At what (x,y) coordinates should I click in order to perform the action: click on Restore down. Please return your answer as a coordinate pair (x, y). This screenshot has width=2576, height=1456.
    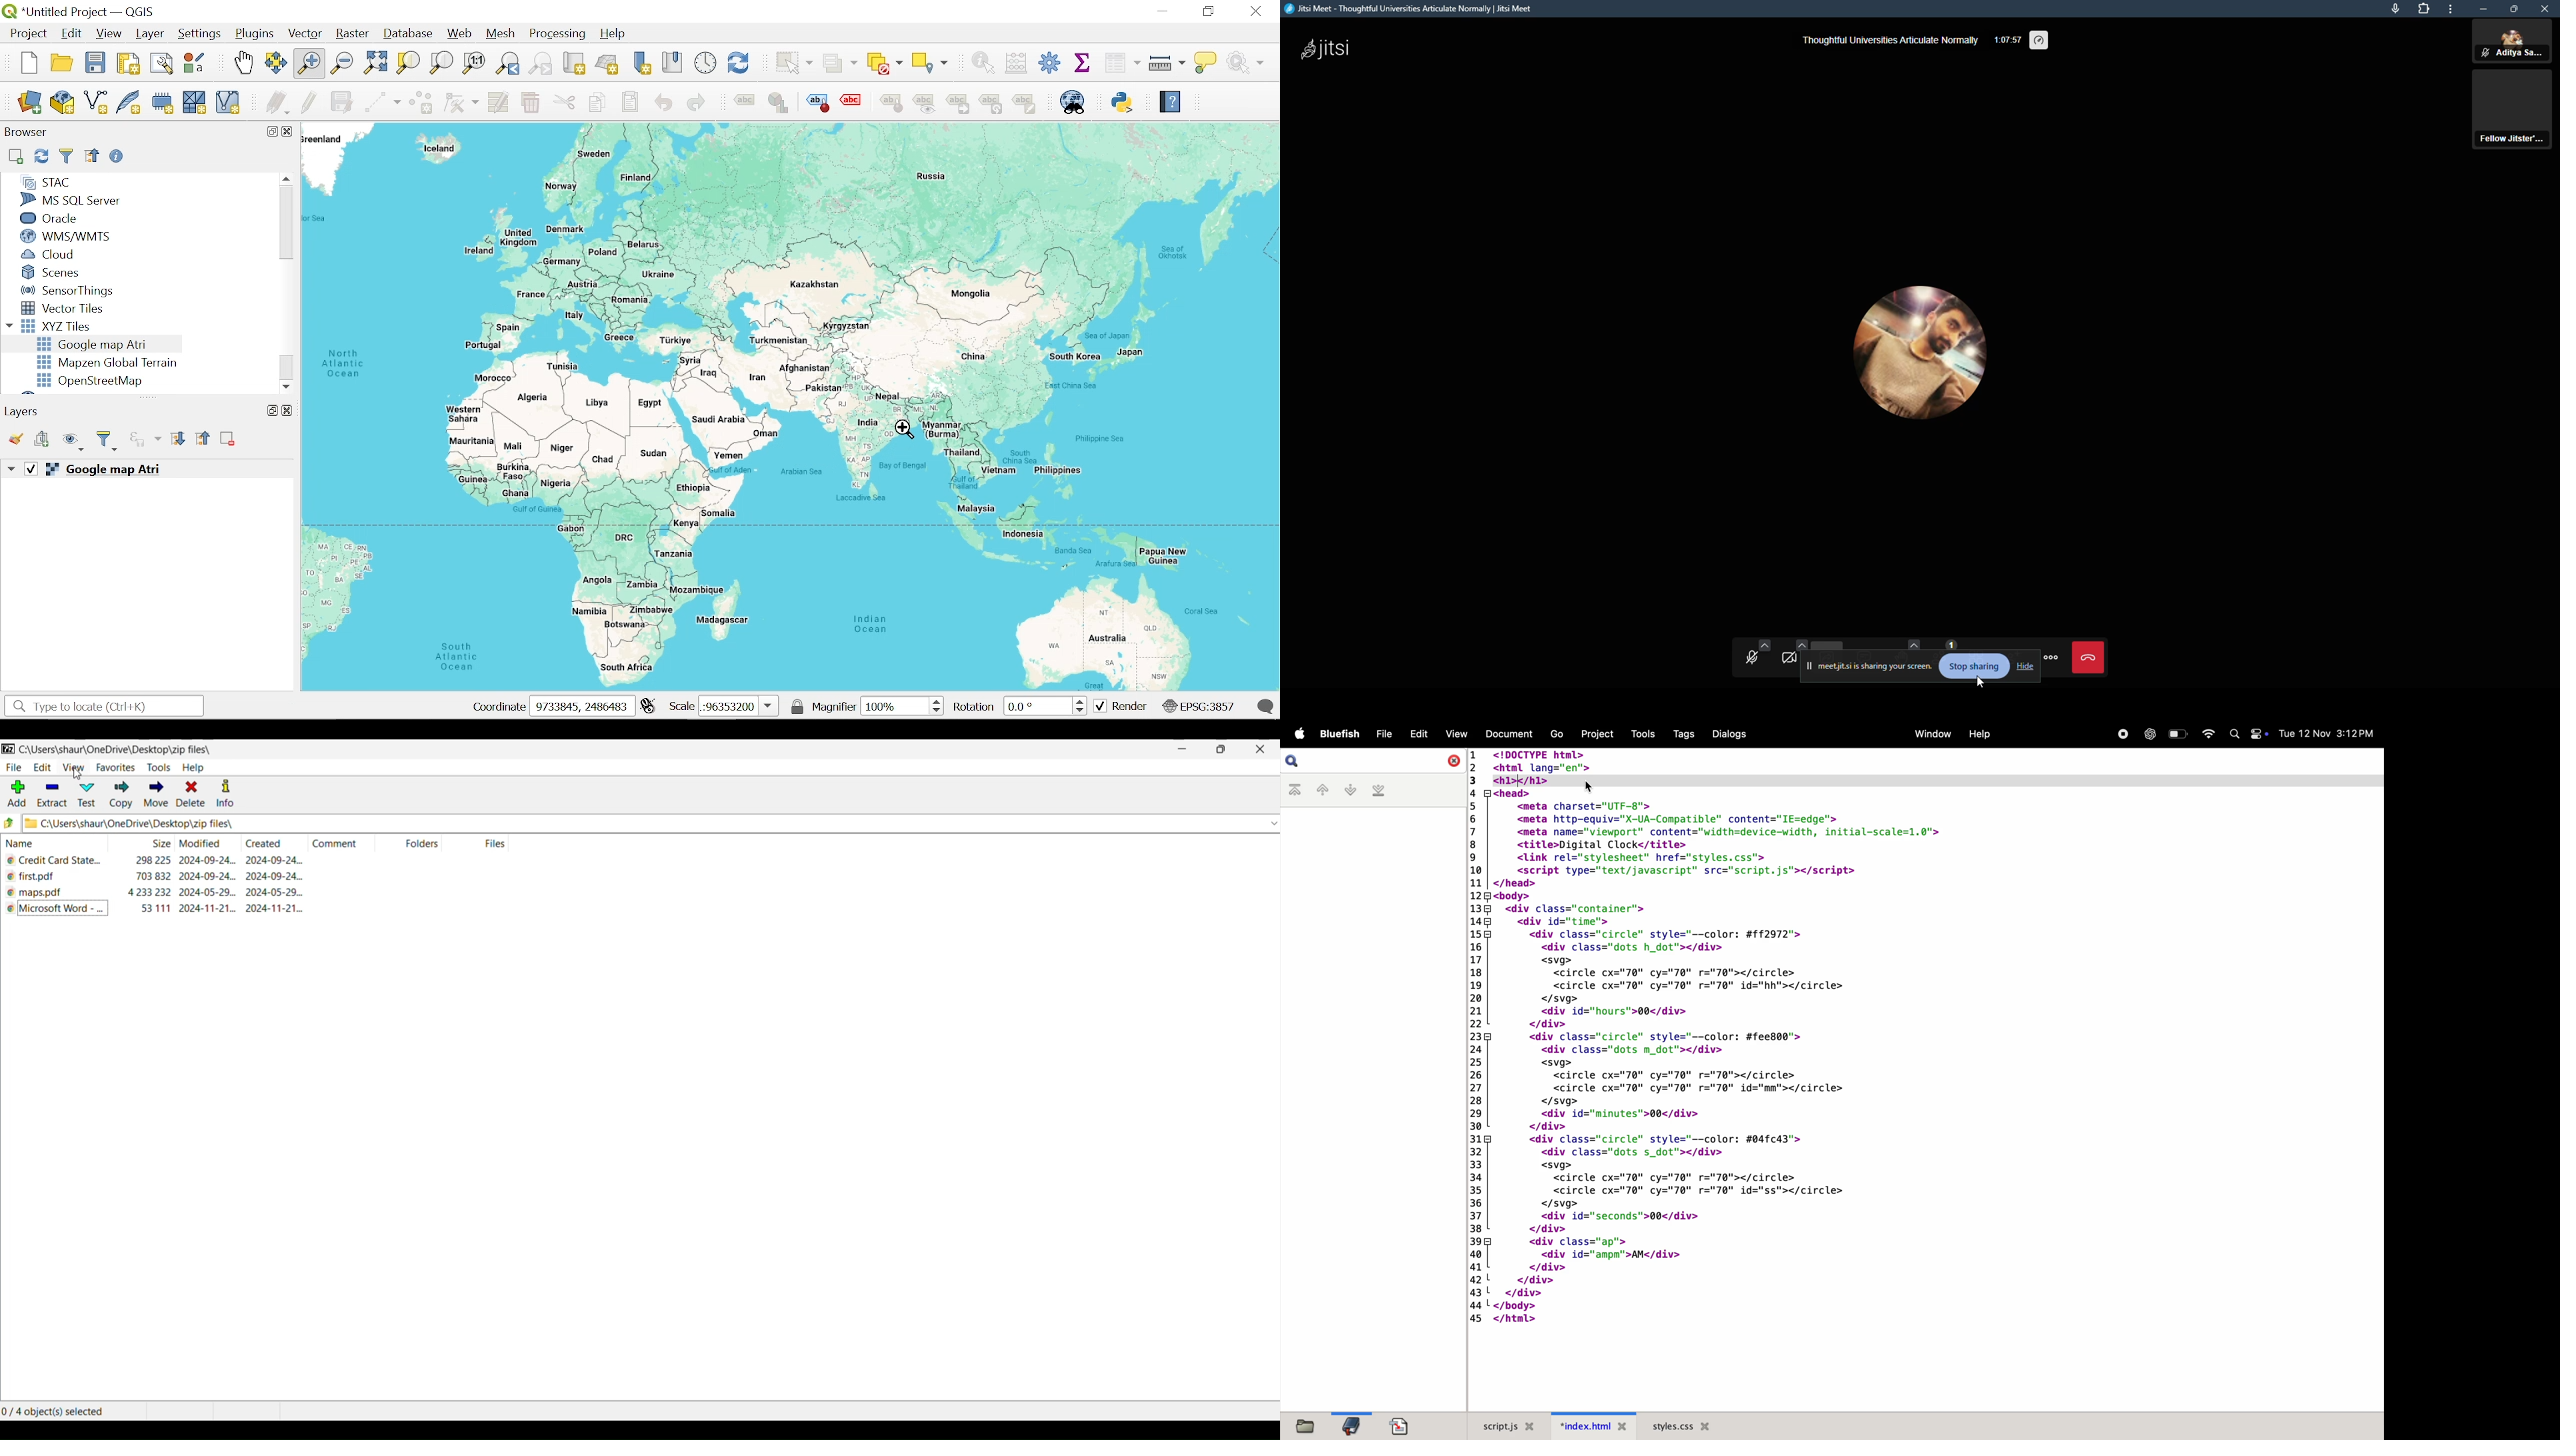
    Looking at the image, I should click on (269, 131).